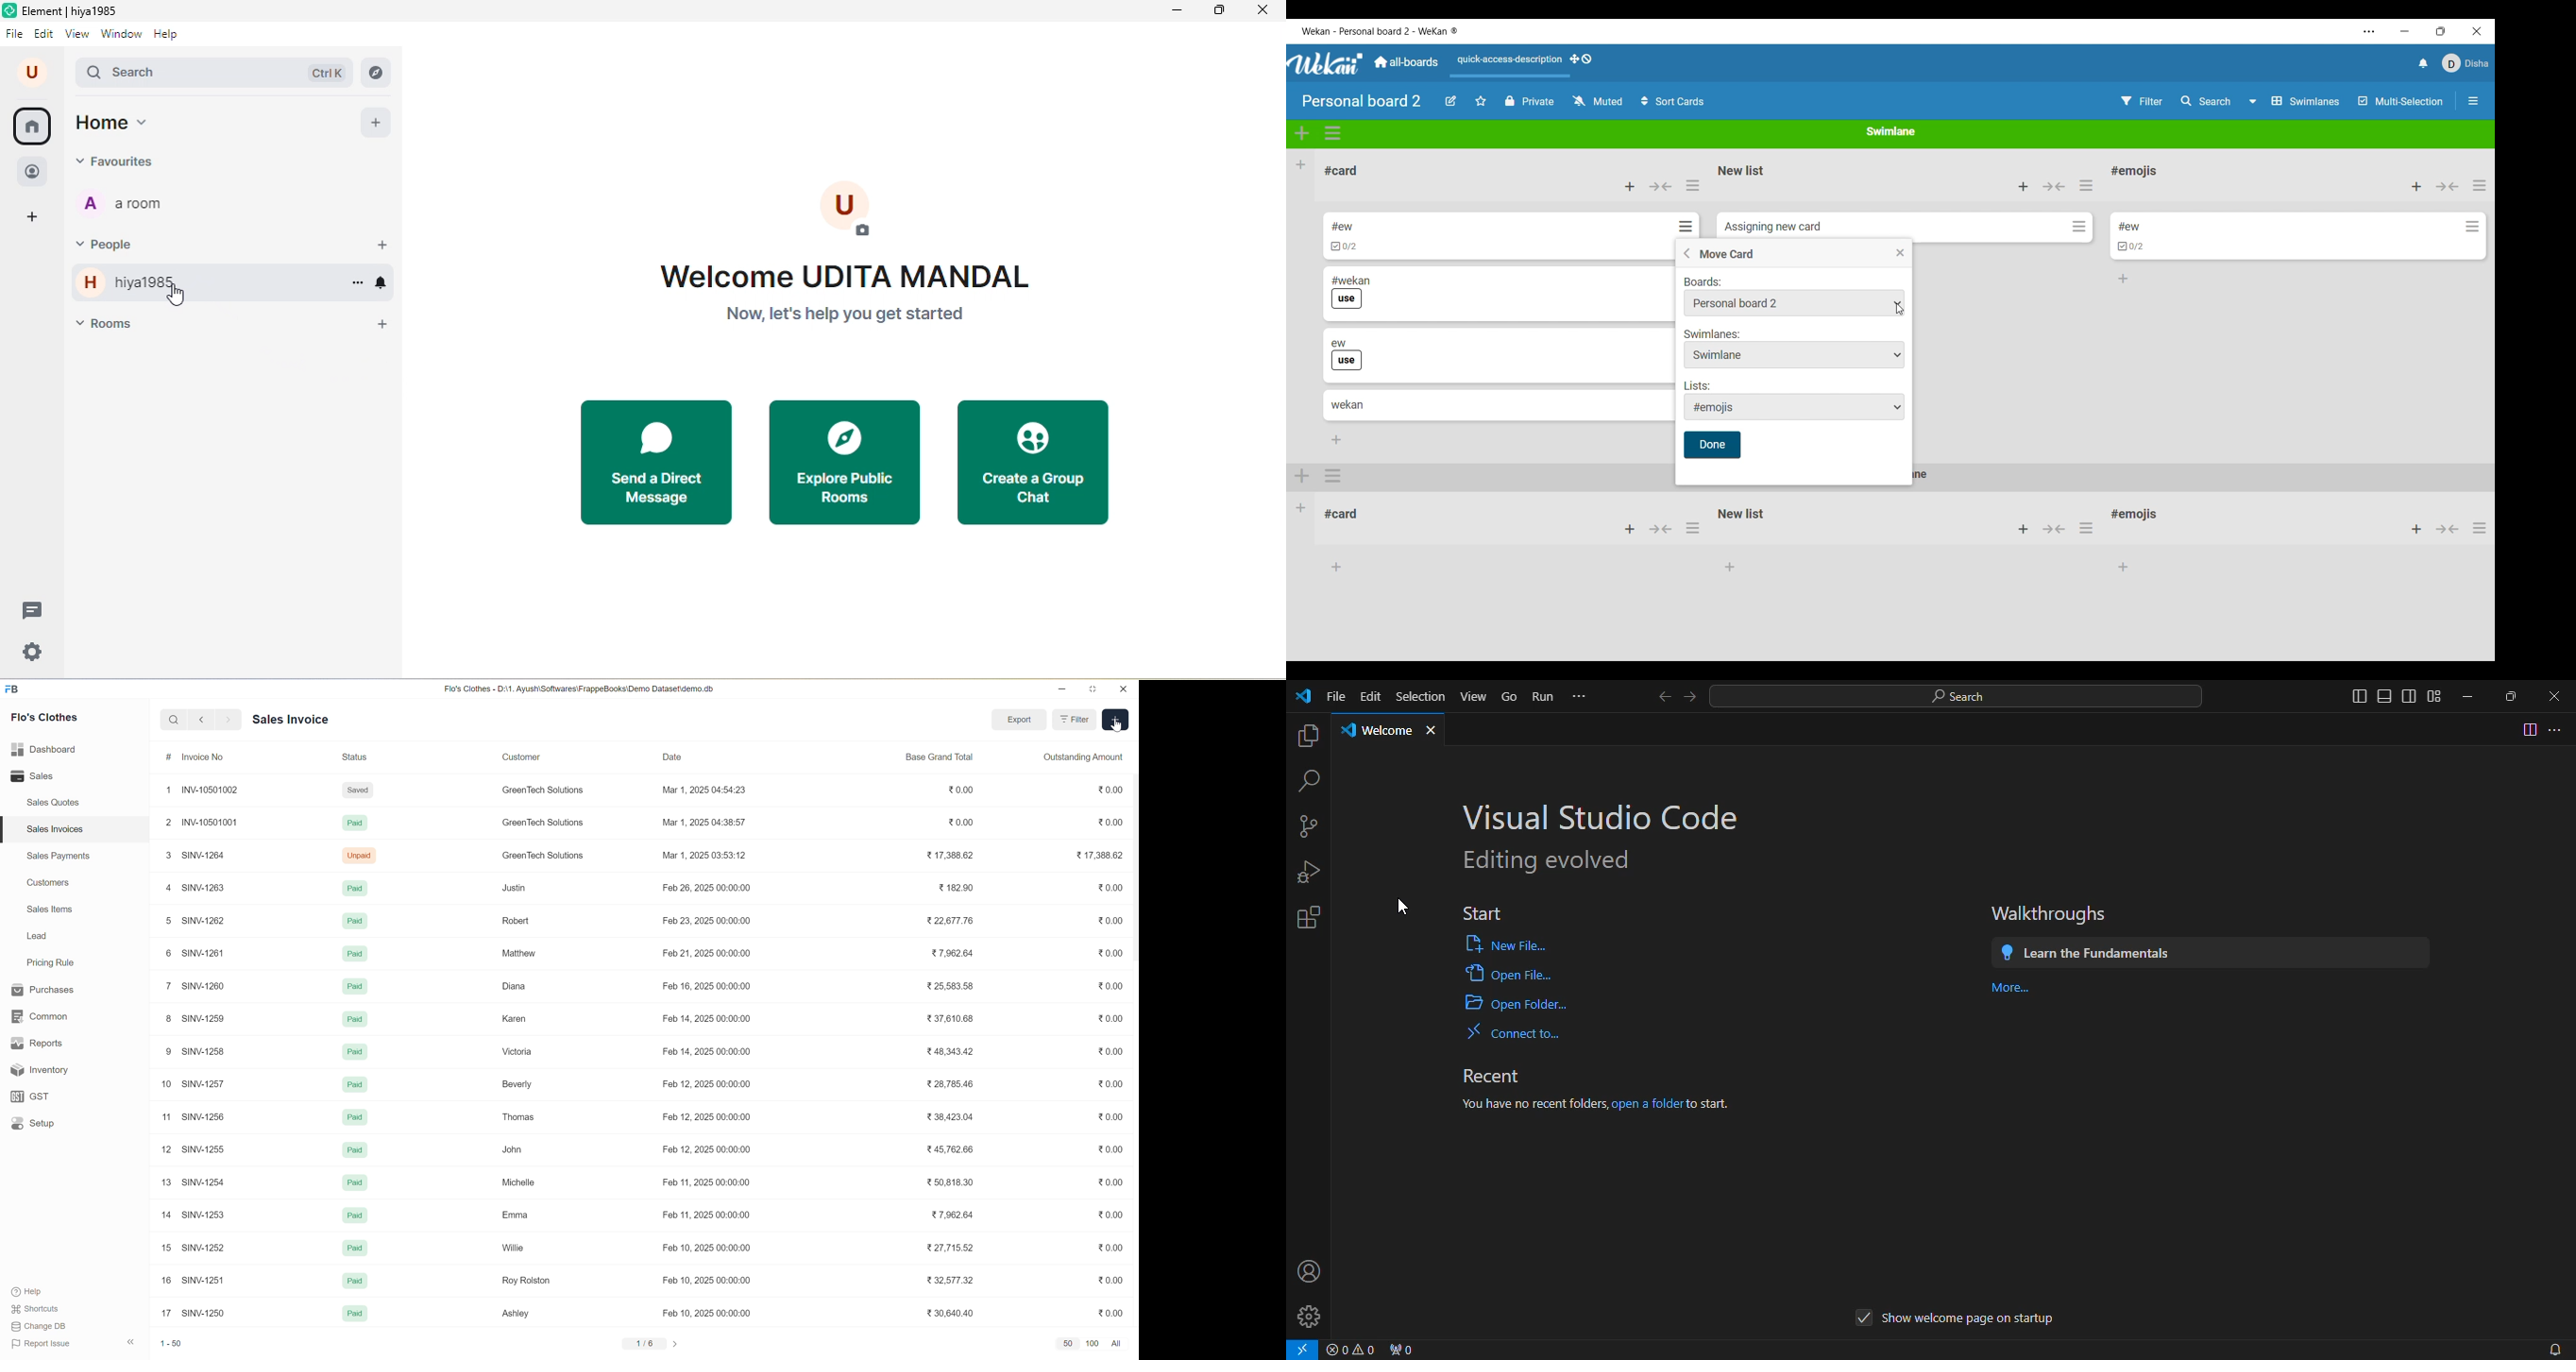 Image resolution: width=2576 pixels, height=1372 pixels. Describe the element at coordinates (1794, 407) in the screenshot. I see `List options` at that location.